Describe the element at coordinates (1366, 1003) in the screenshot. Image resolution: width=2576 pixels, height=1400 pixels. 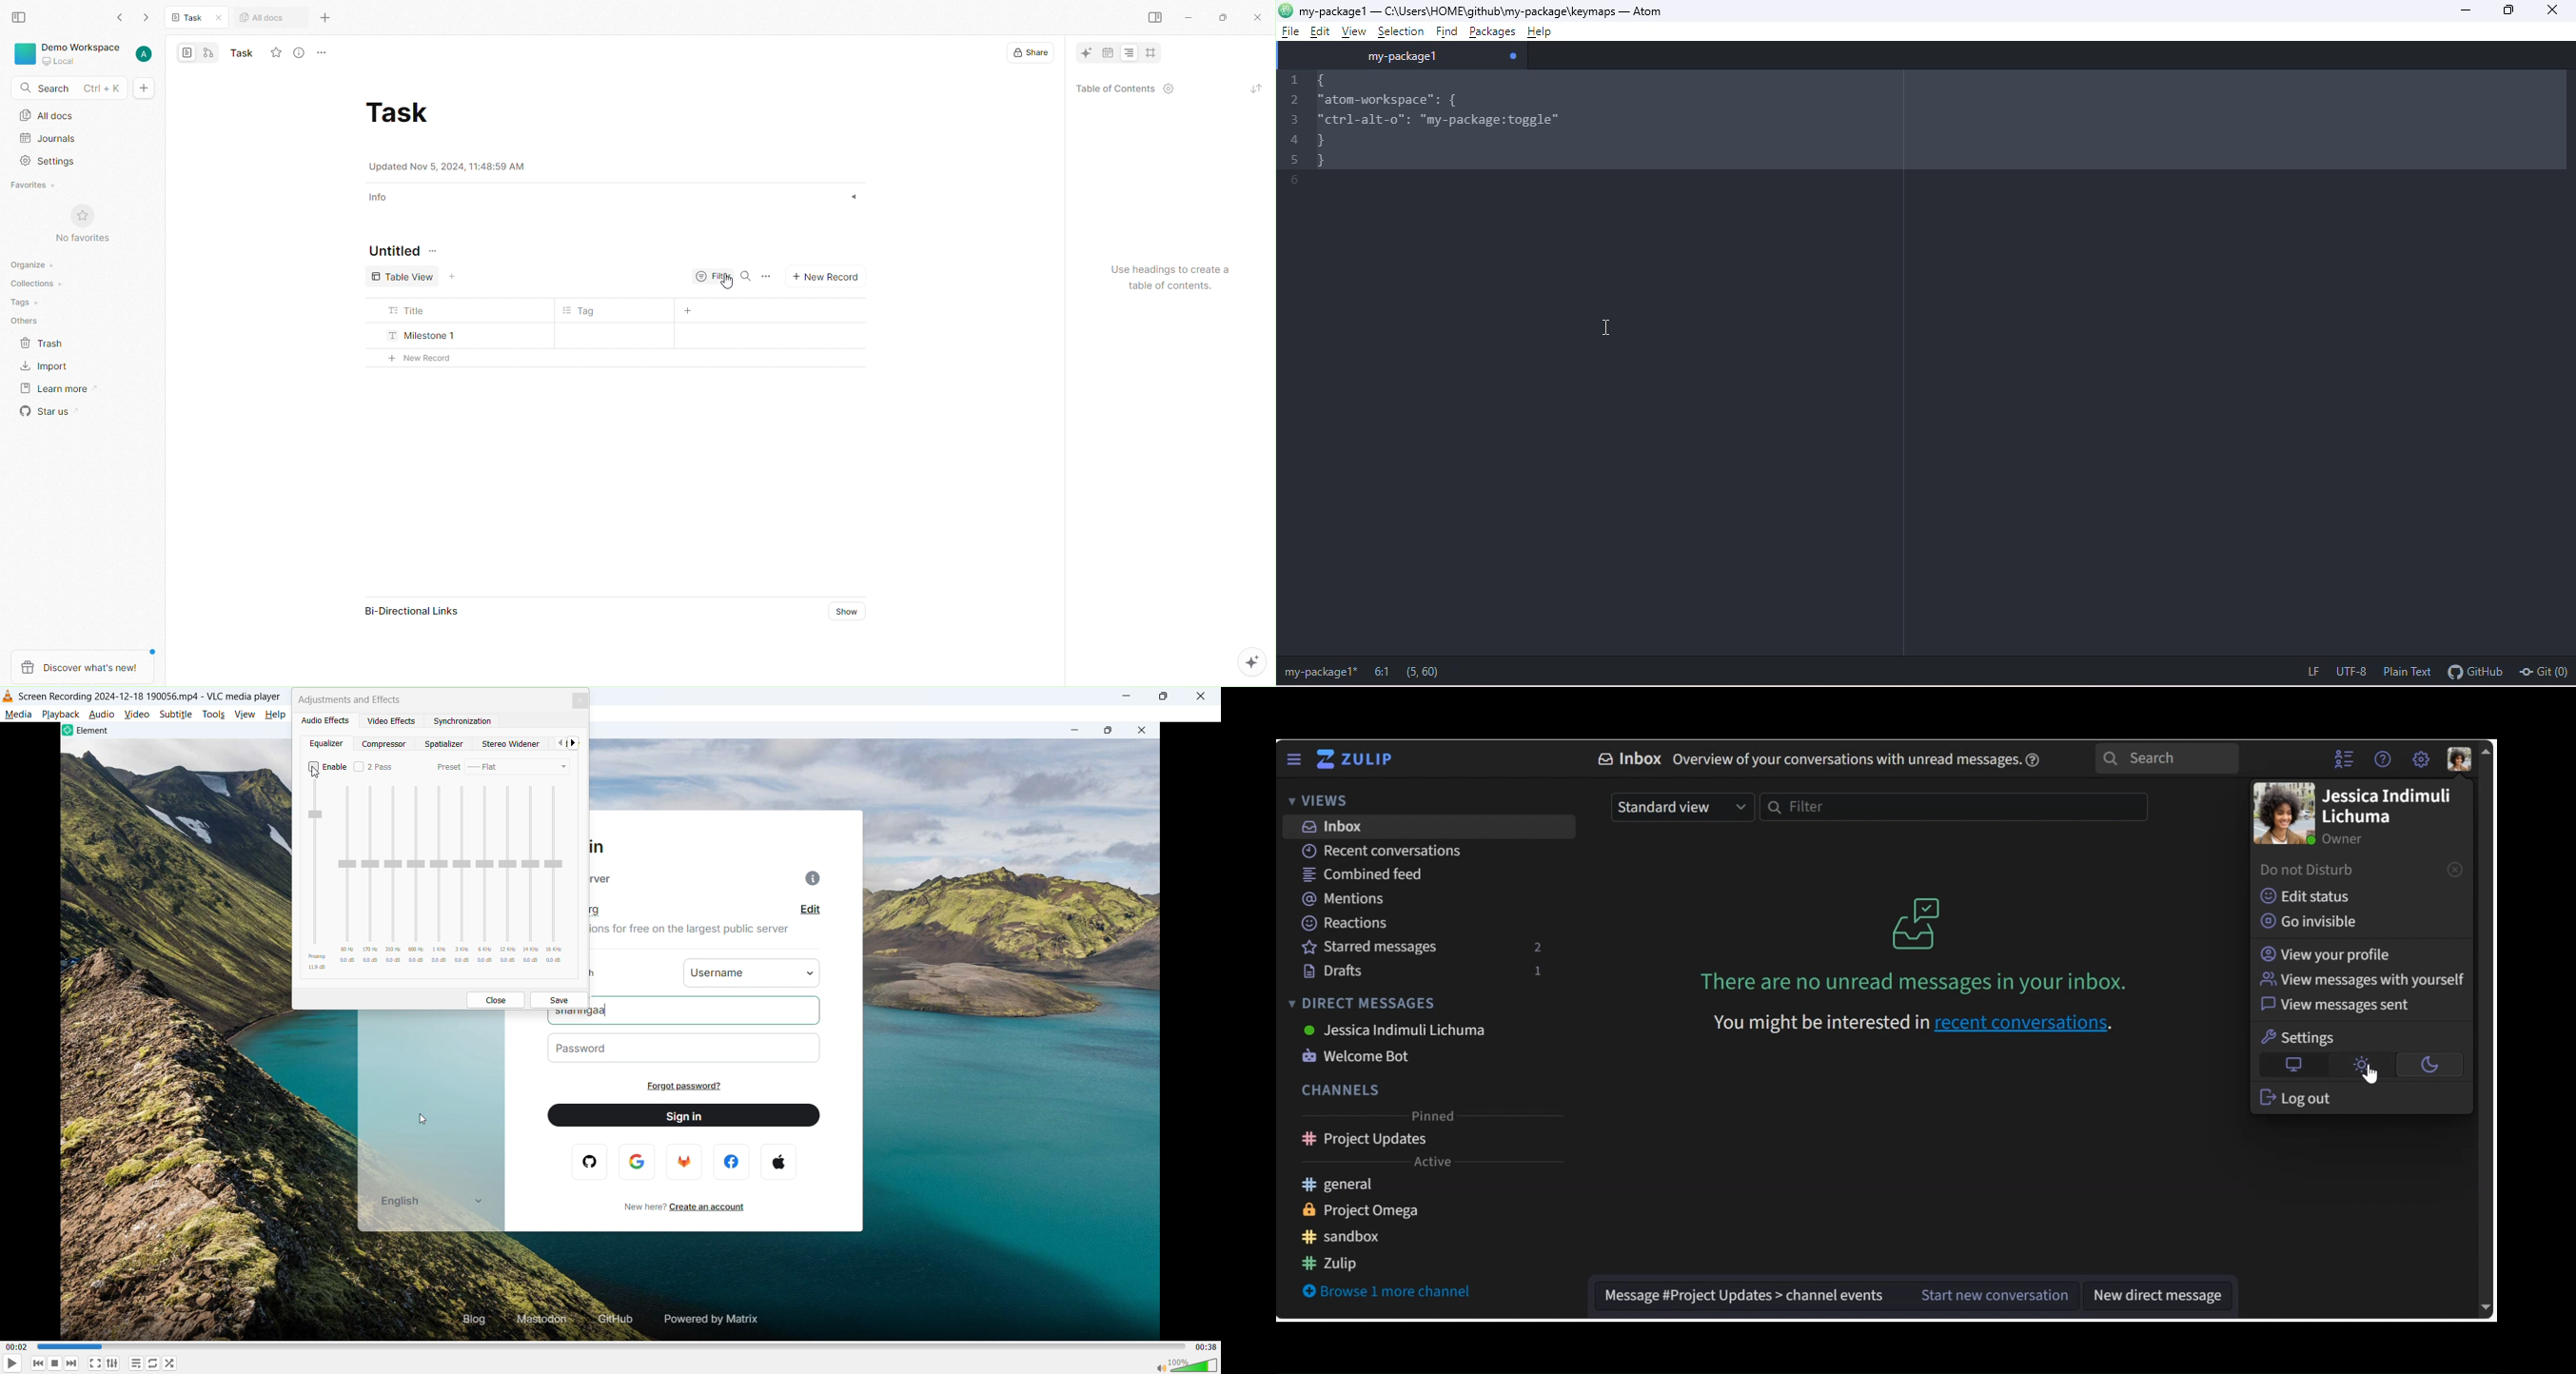
I see `Direct Messages` at that location.